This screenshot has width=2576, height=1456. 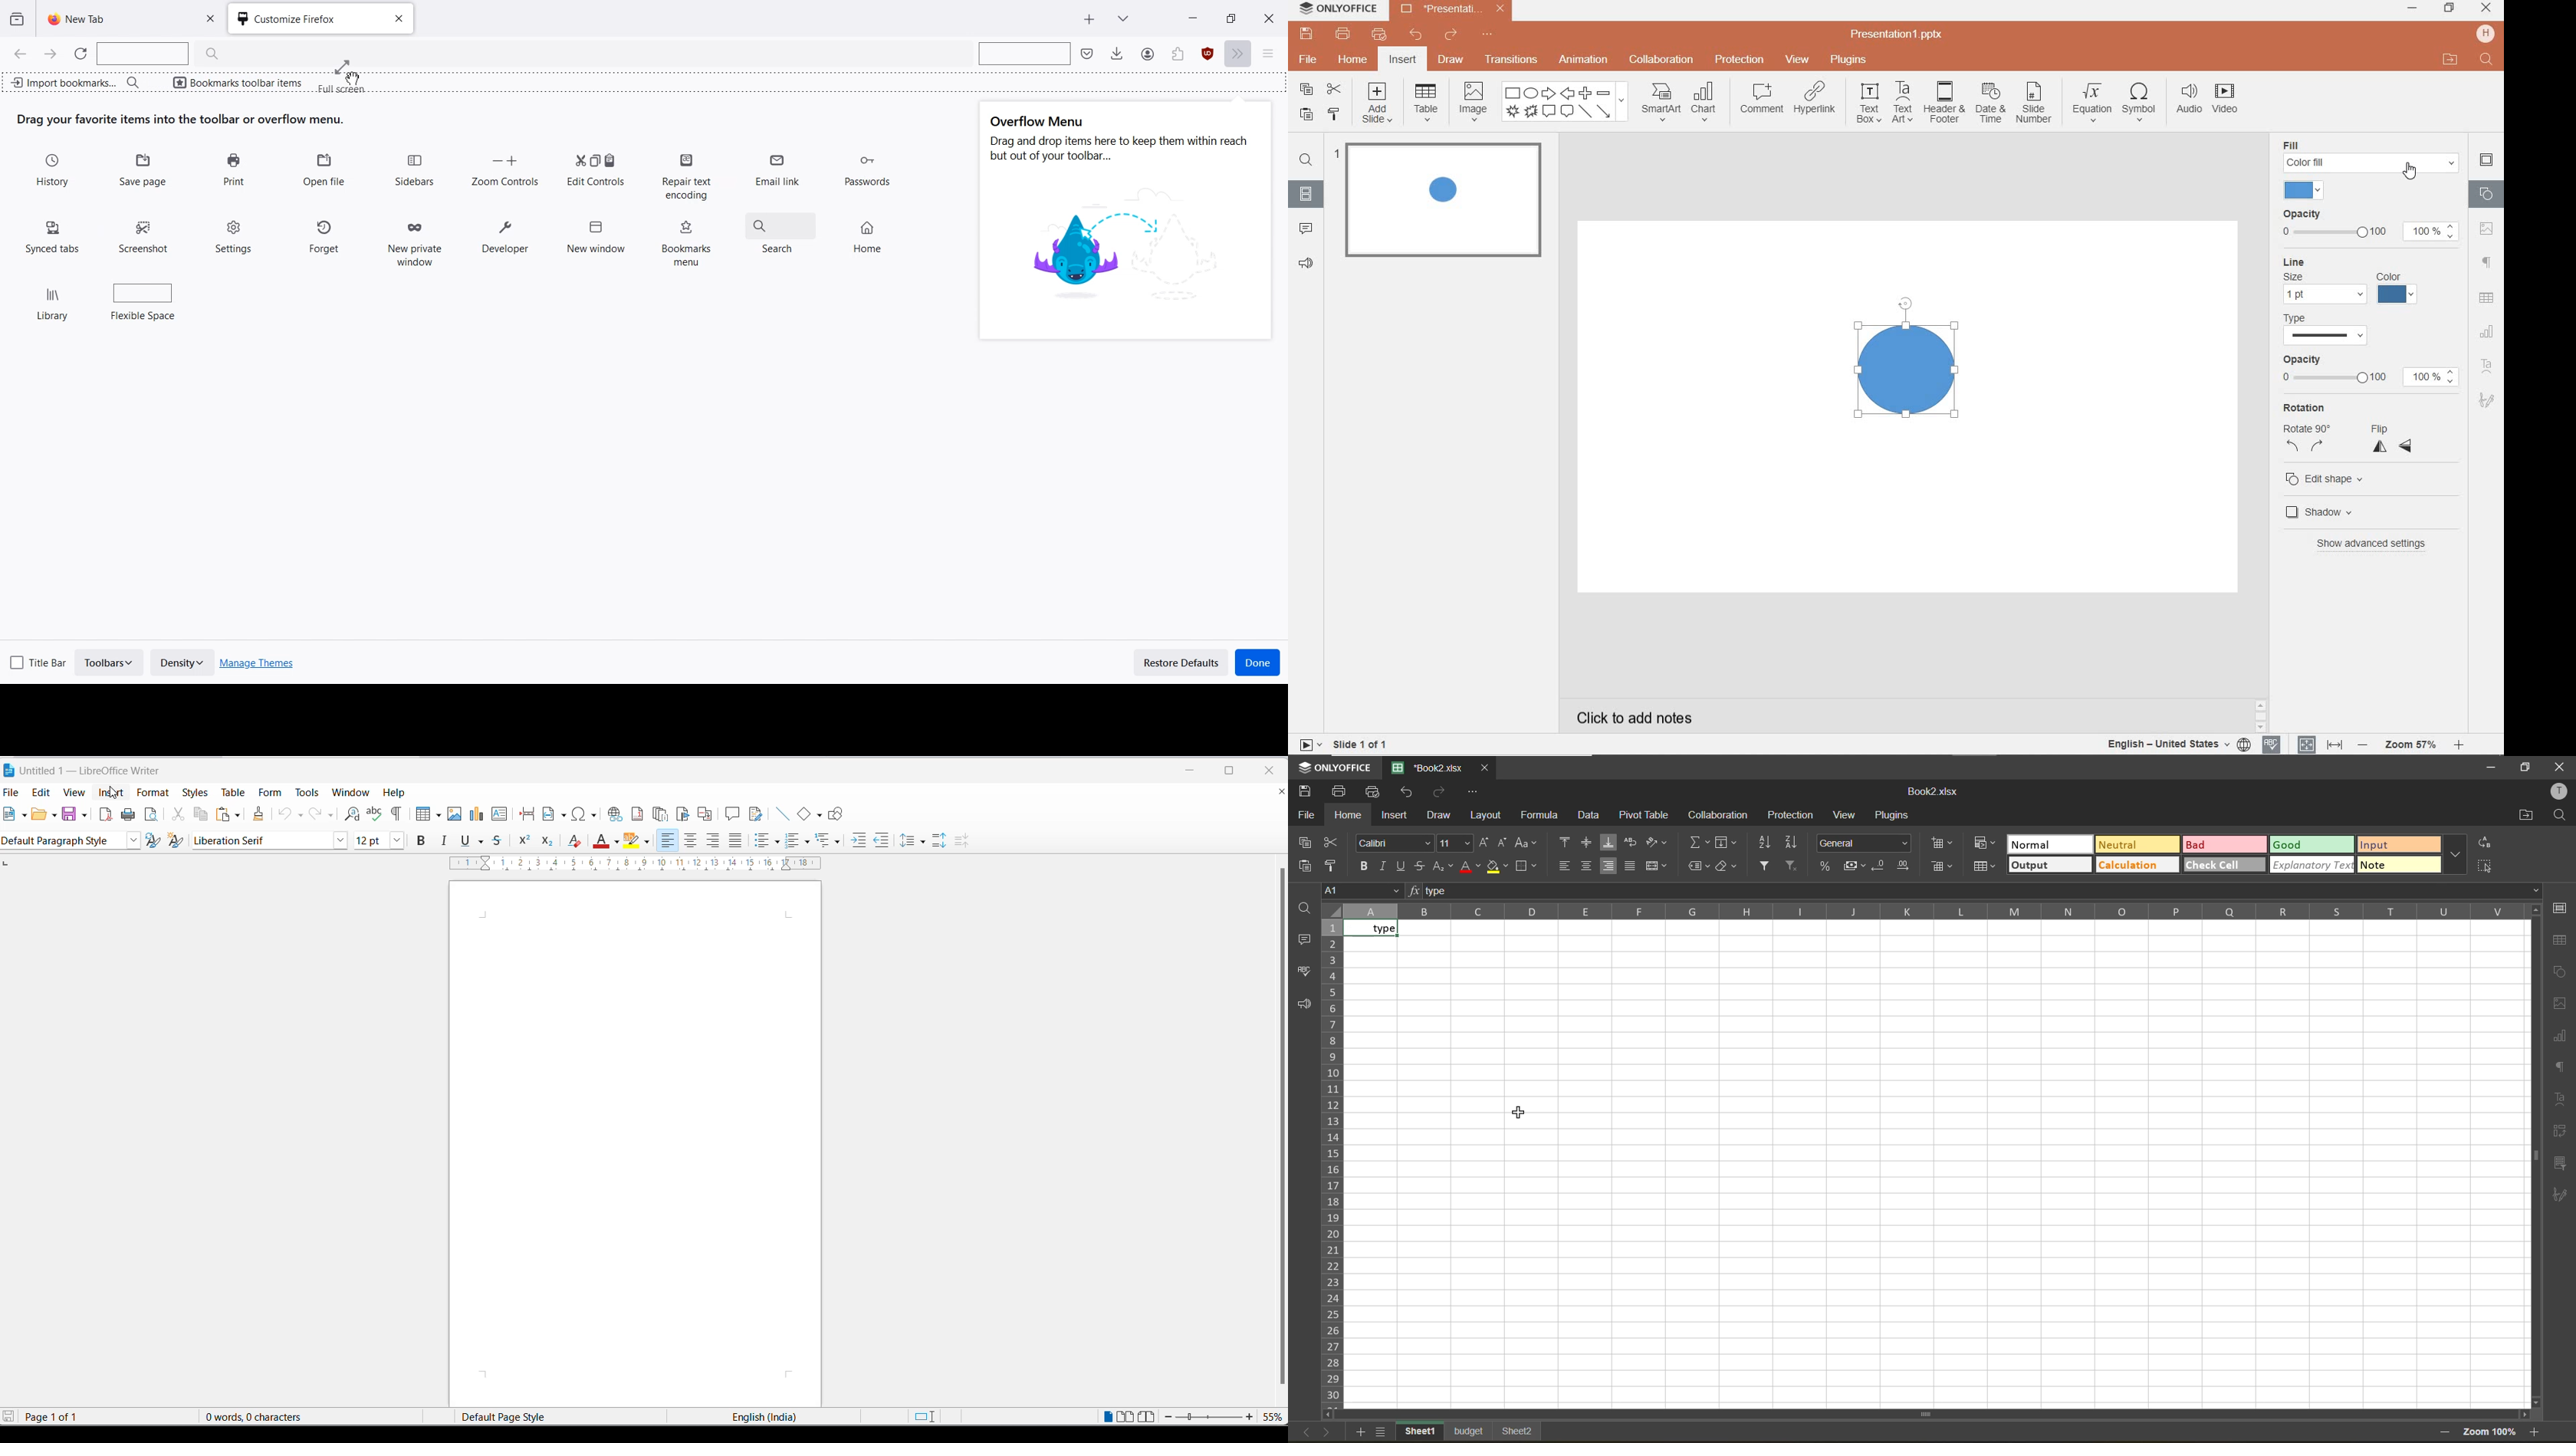 I want to click on table settings, so click(x=2489, y=297).